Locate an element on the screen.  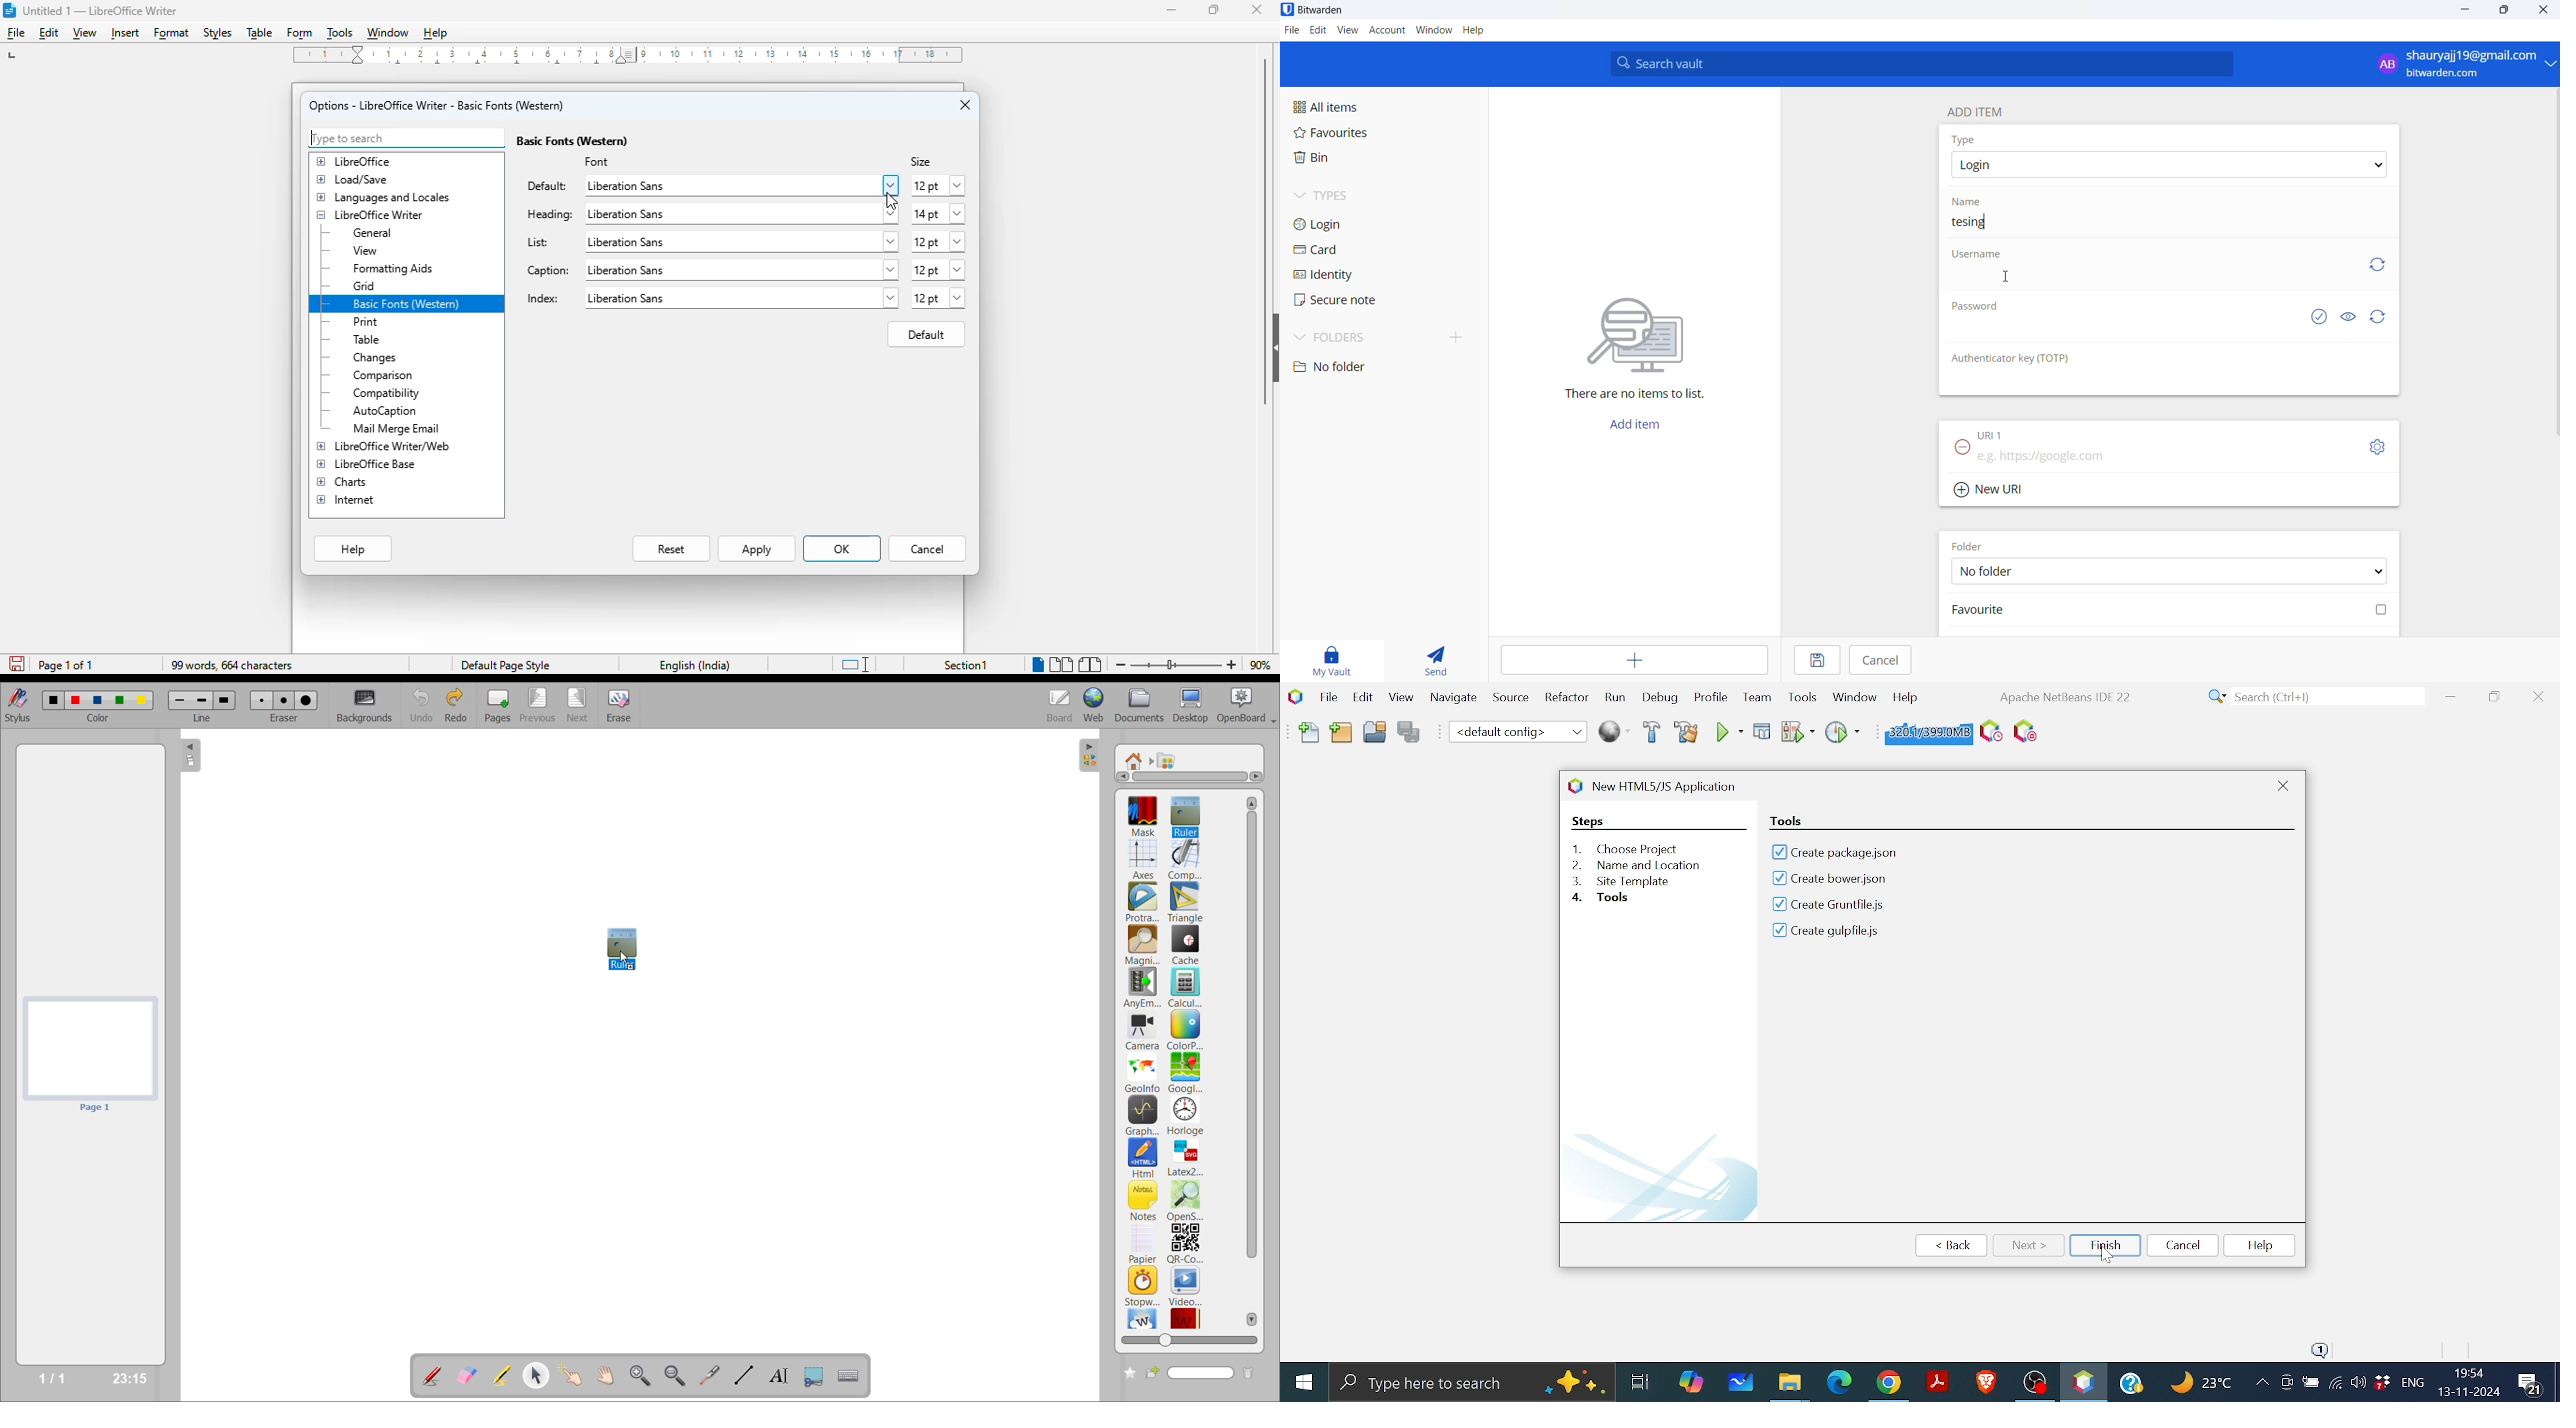
index:  is located at coordinates (541, 299).